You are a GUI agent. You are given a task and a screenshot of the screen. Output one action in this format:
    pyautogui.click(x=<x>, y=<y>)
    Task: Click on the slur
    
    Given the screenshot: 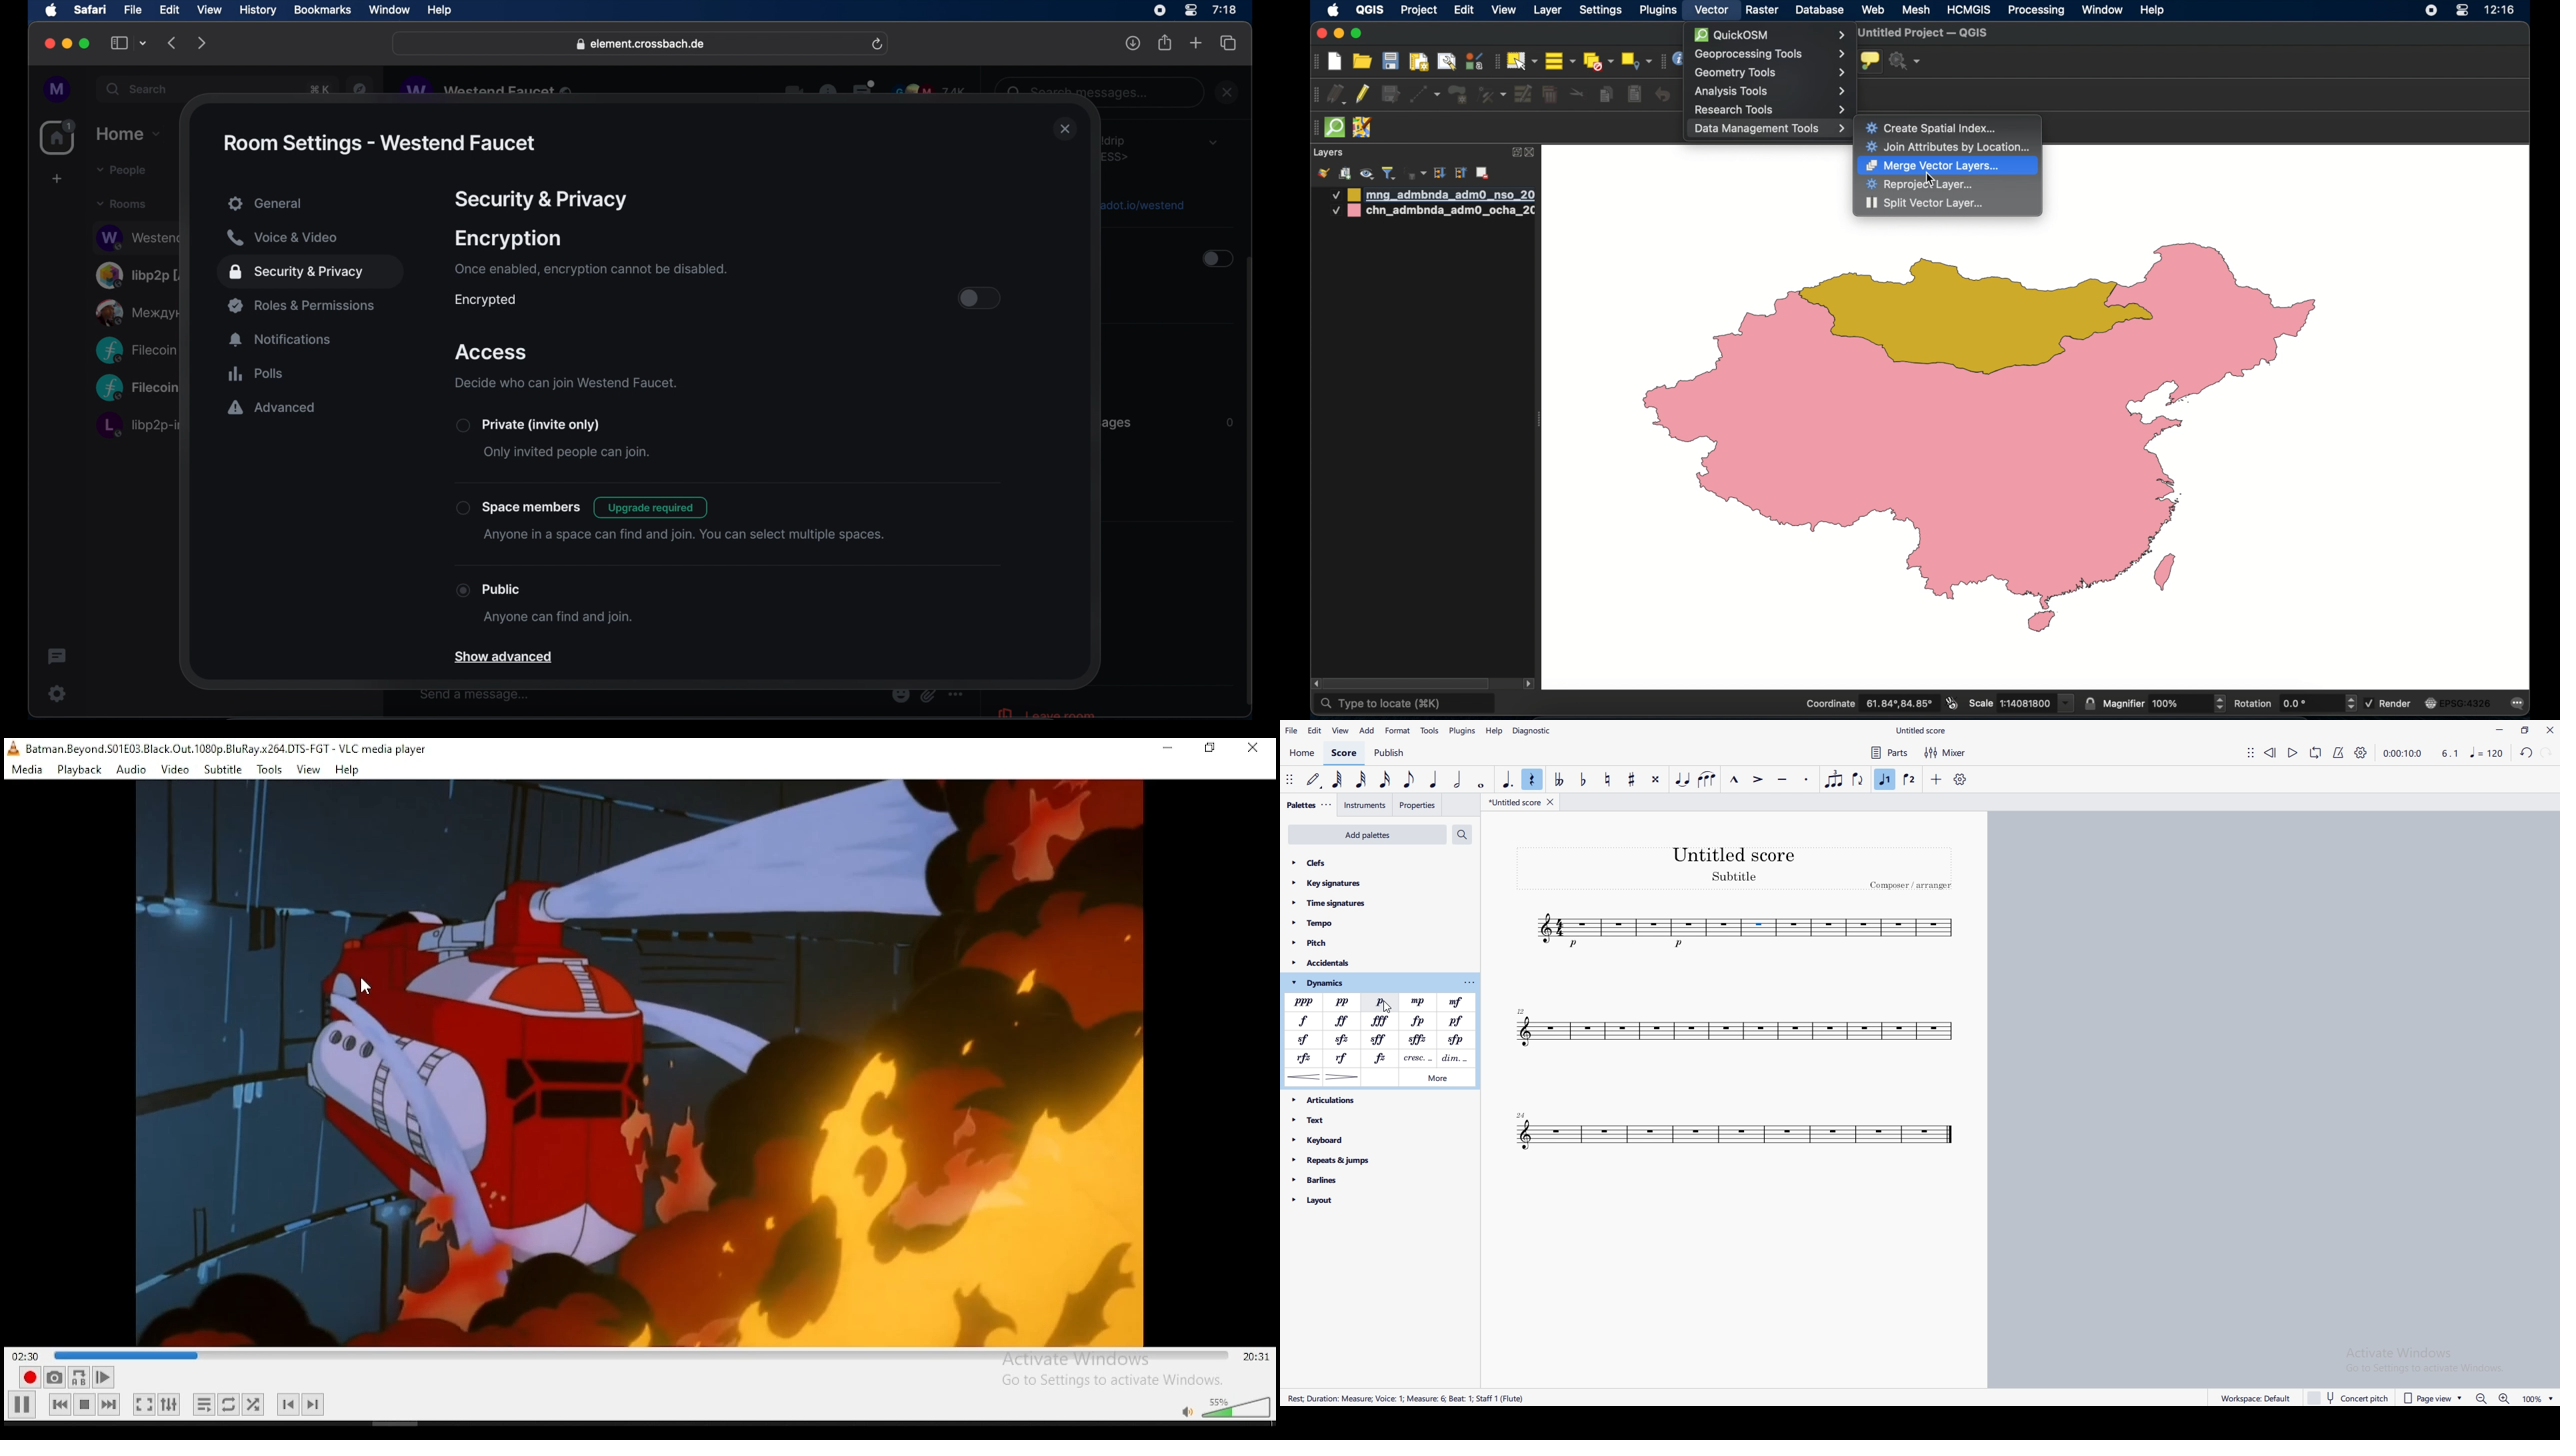 What is the action you would take?
    pyautogui.click(x=1706, y=779)
    